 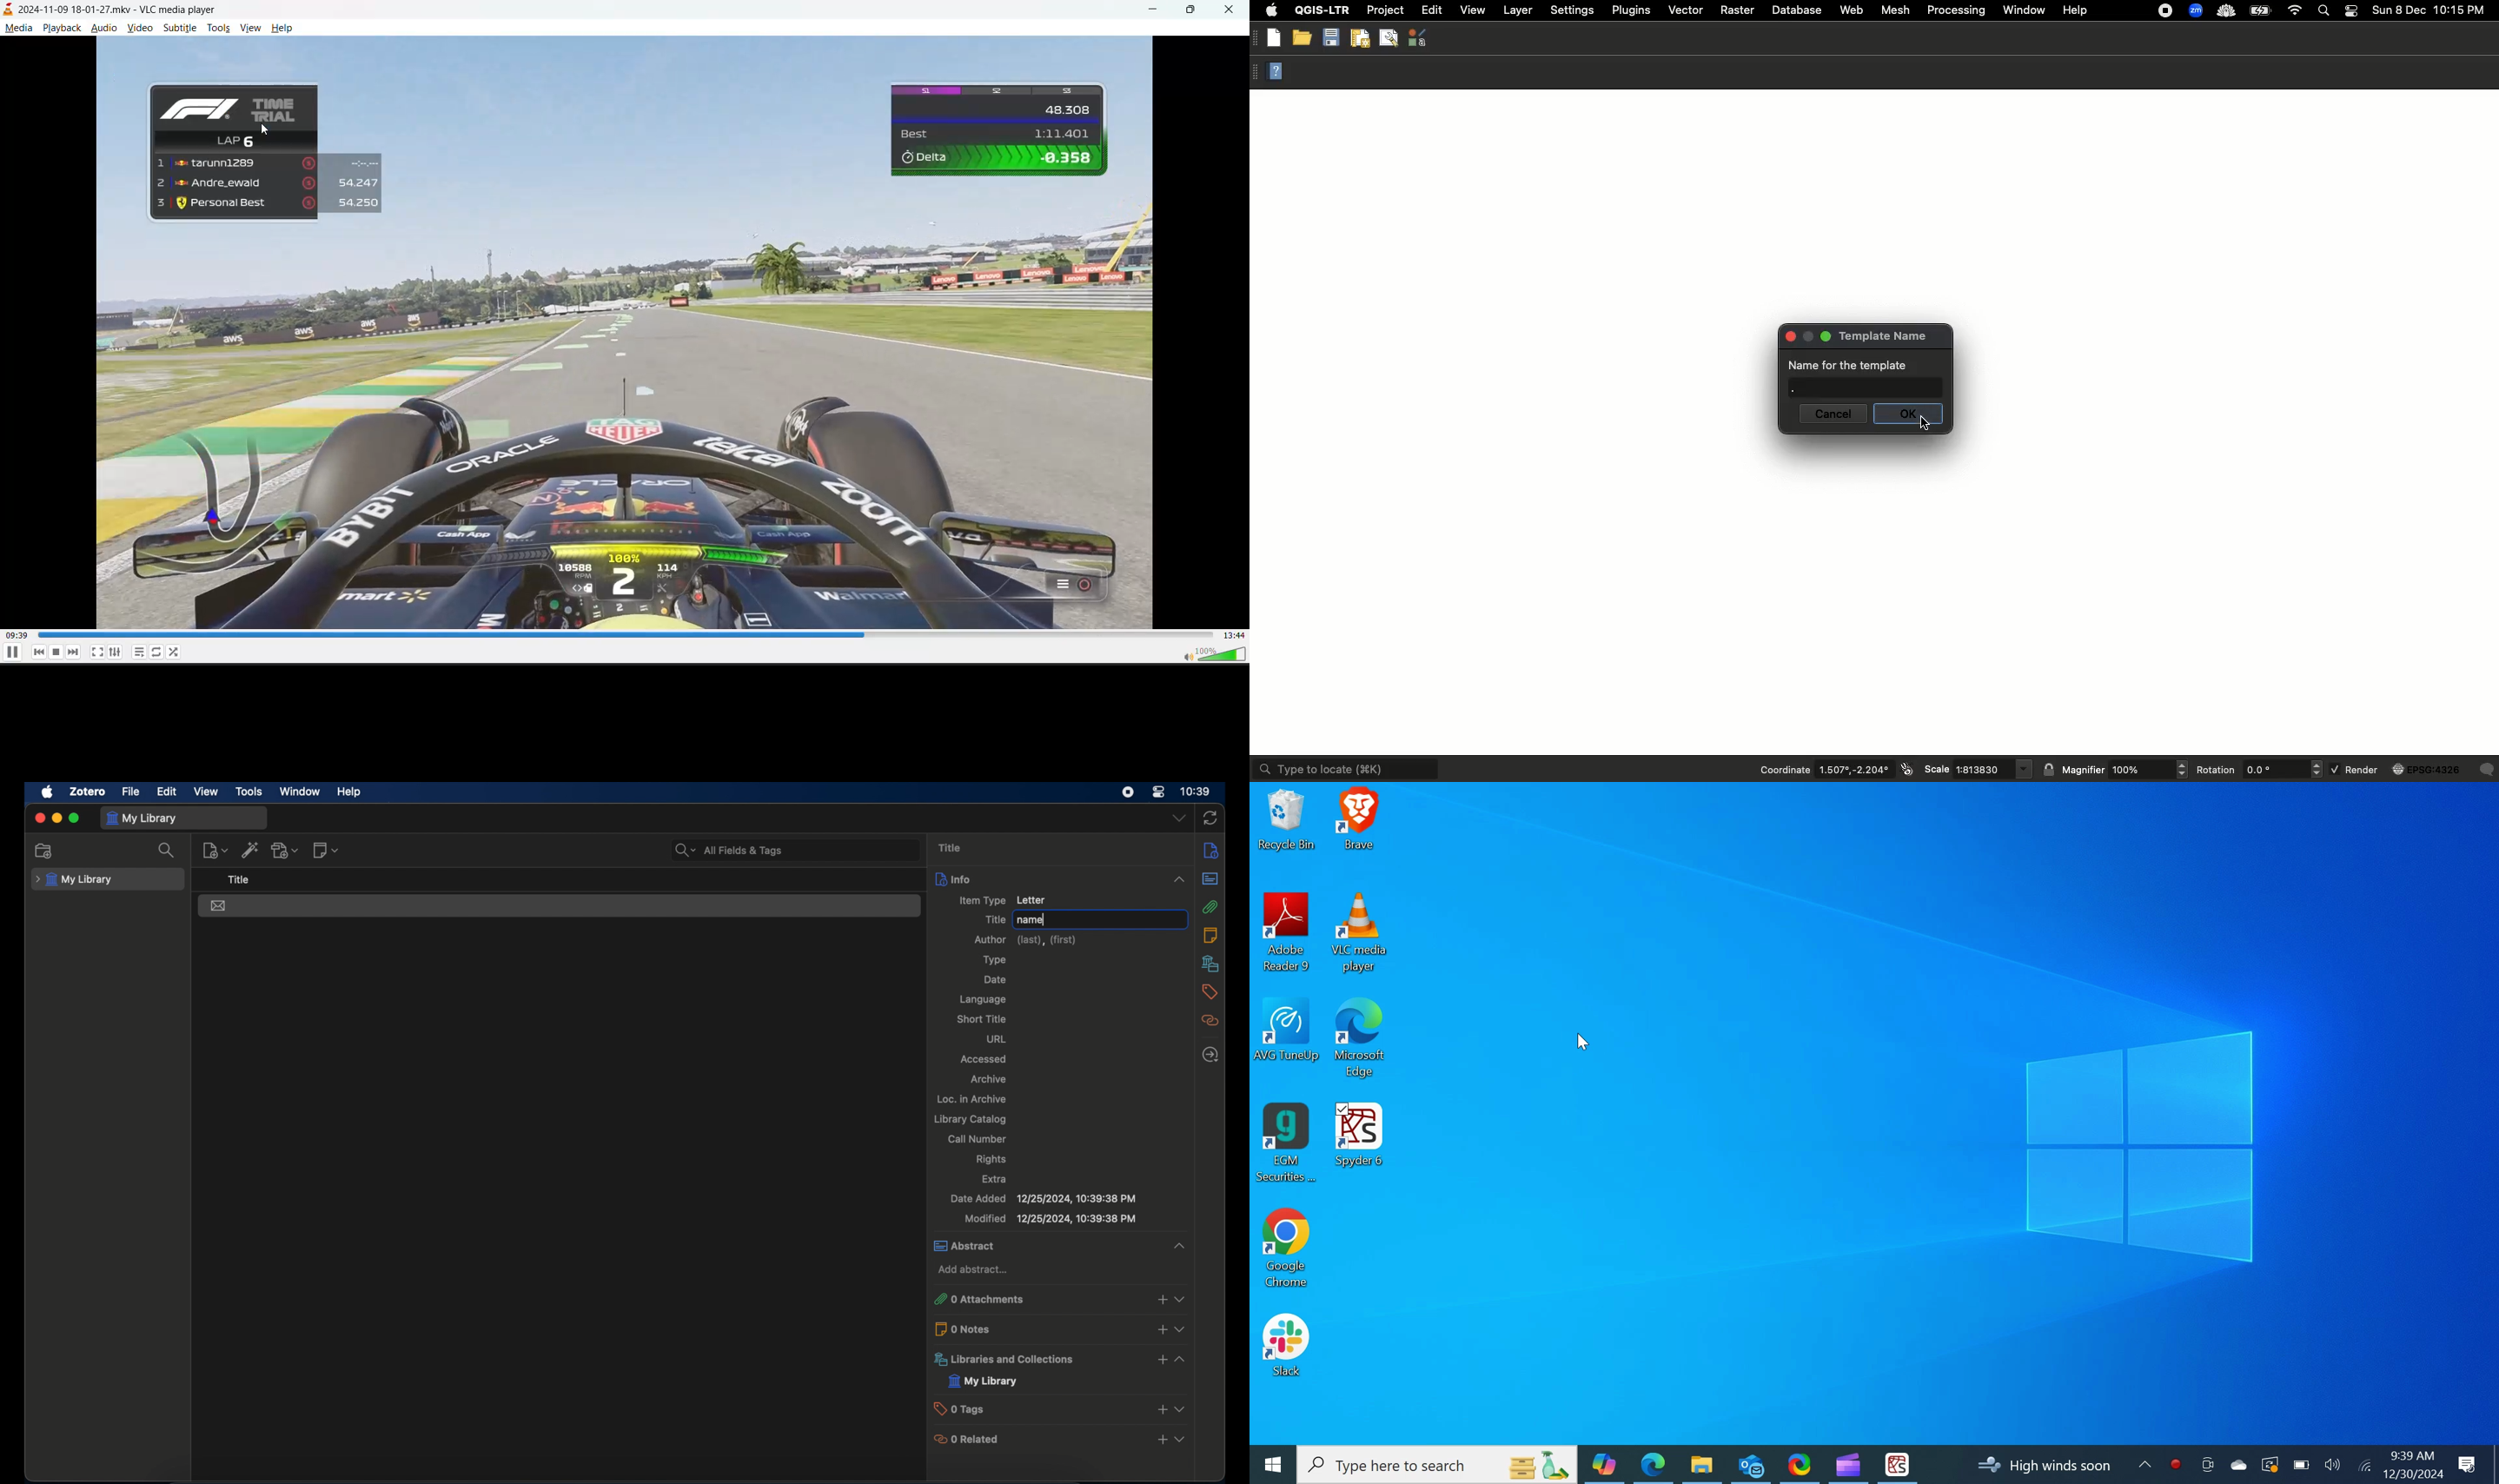 I want to click on Record, so click(x=2176, y=1465).